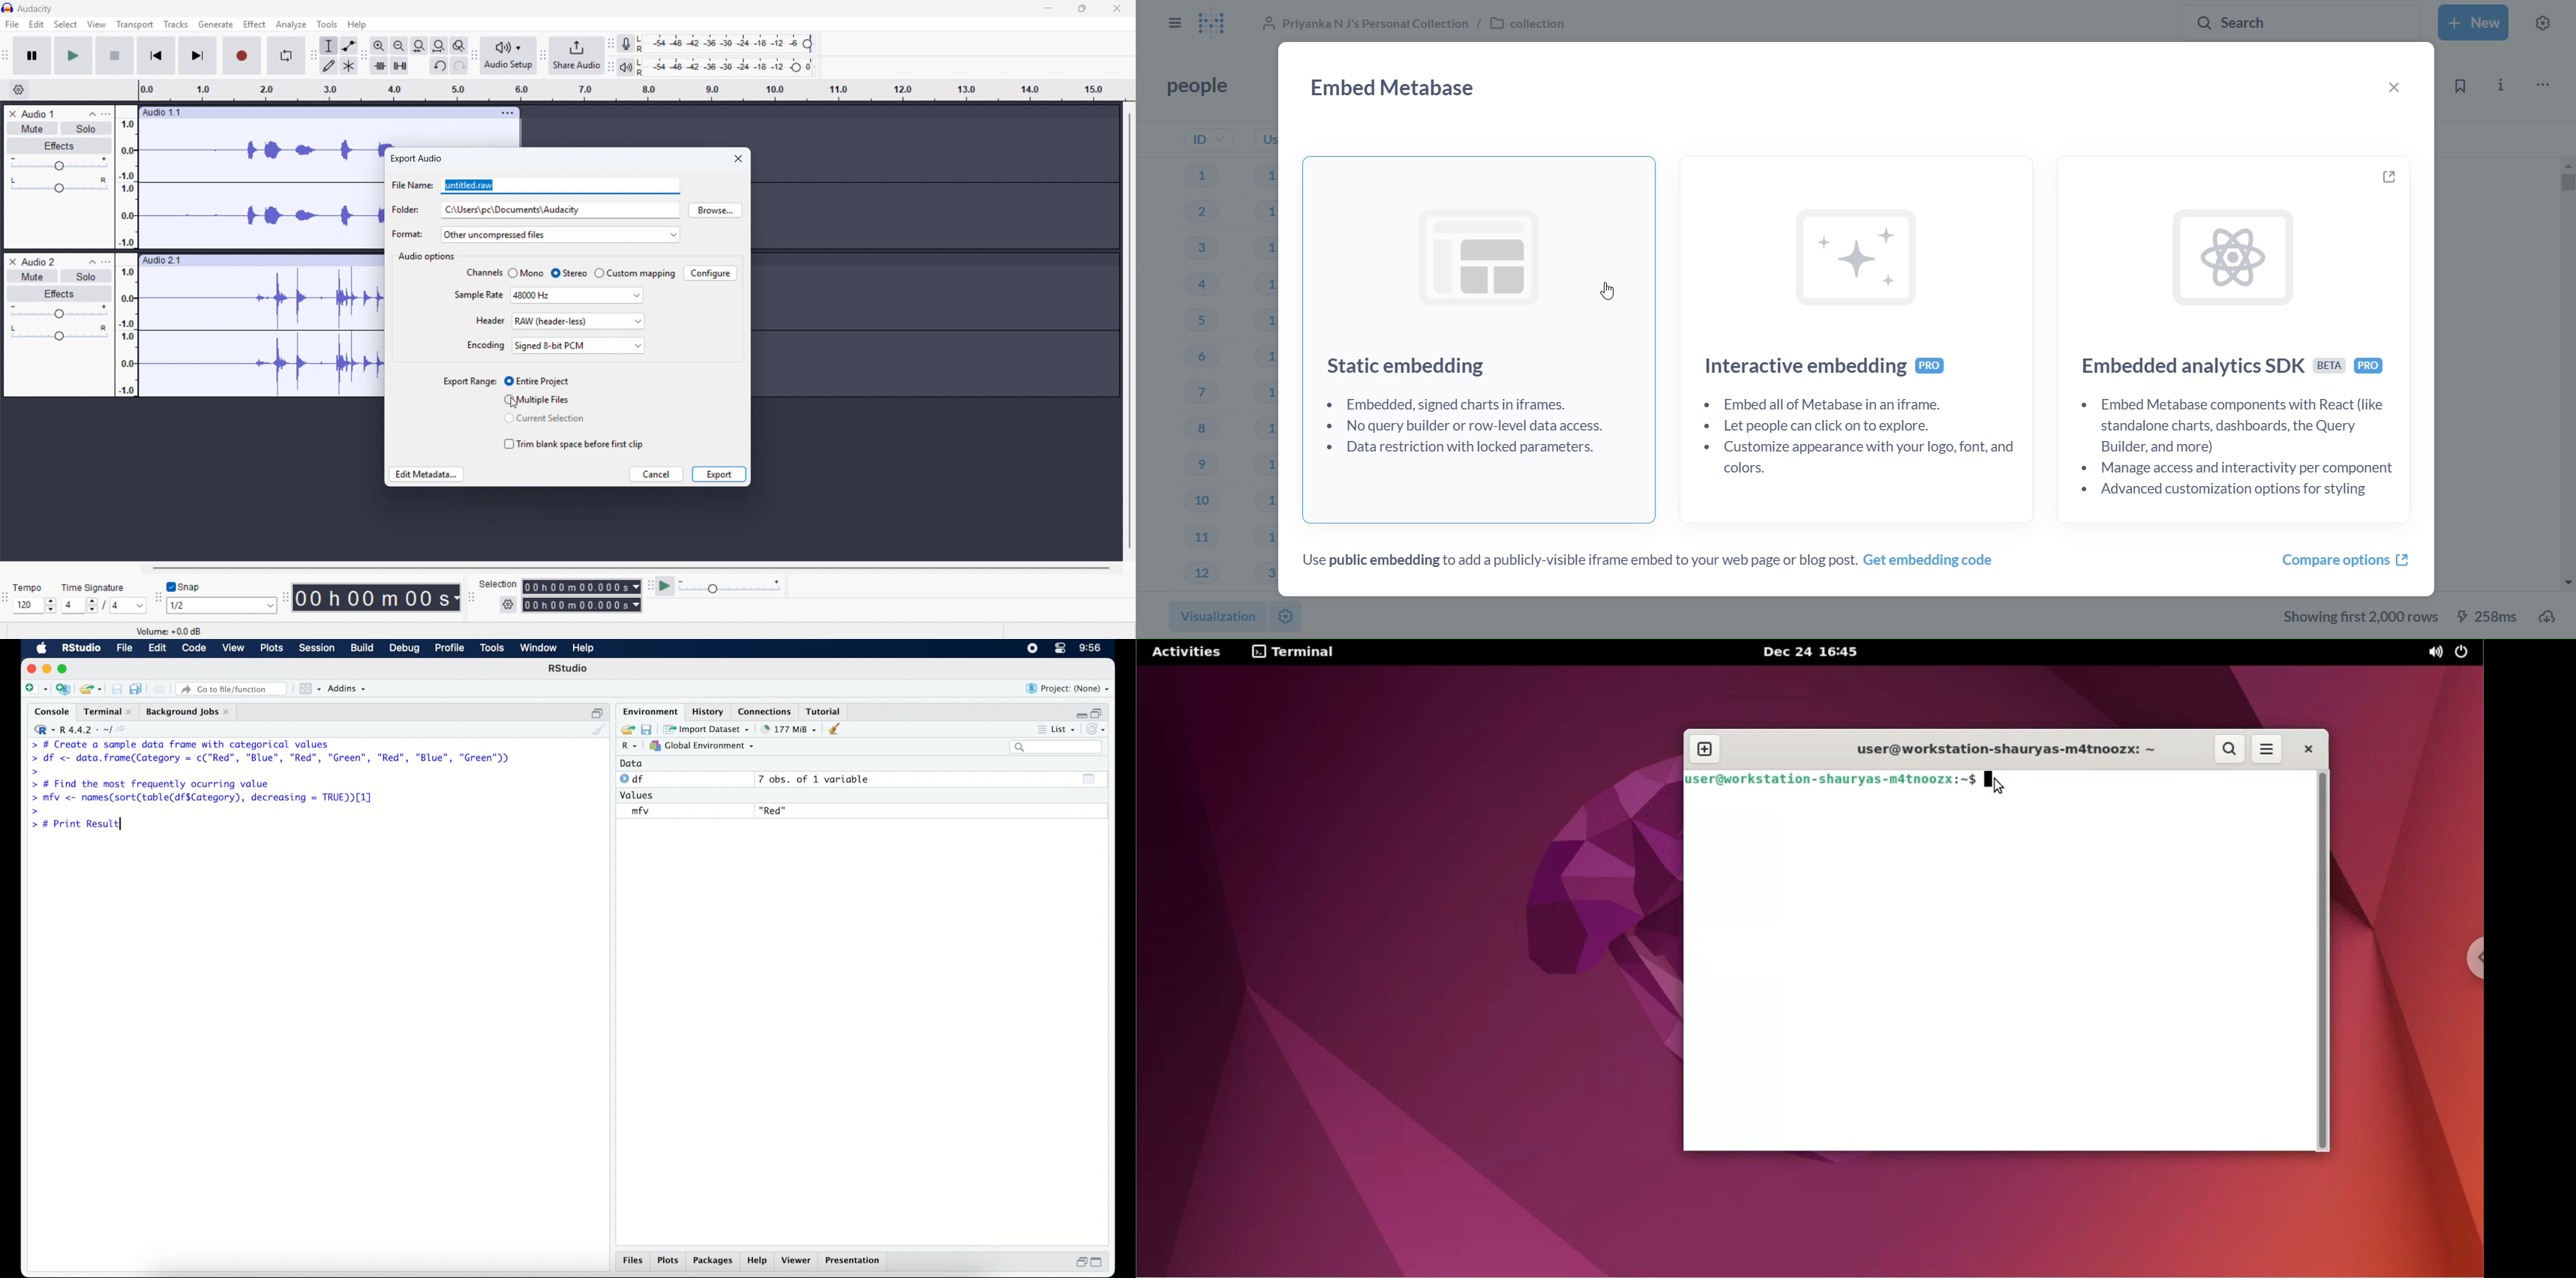 The image size is (2576, 1288). What do you see at coordinates (579, 321) in the screenshot?
I see `Select header ` at bounding box center [579, 321].